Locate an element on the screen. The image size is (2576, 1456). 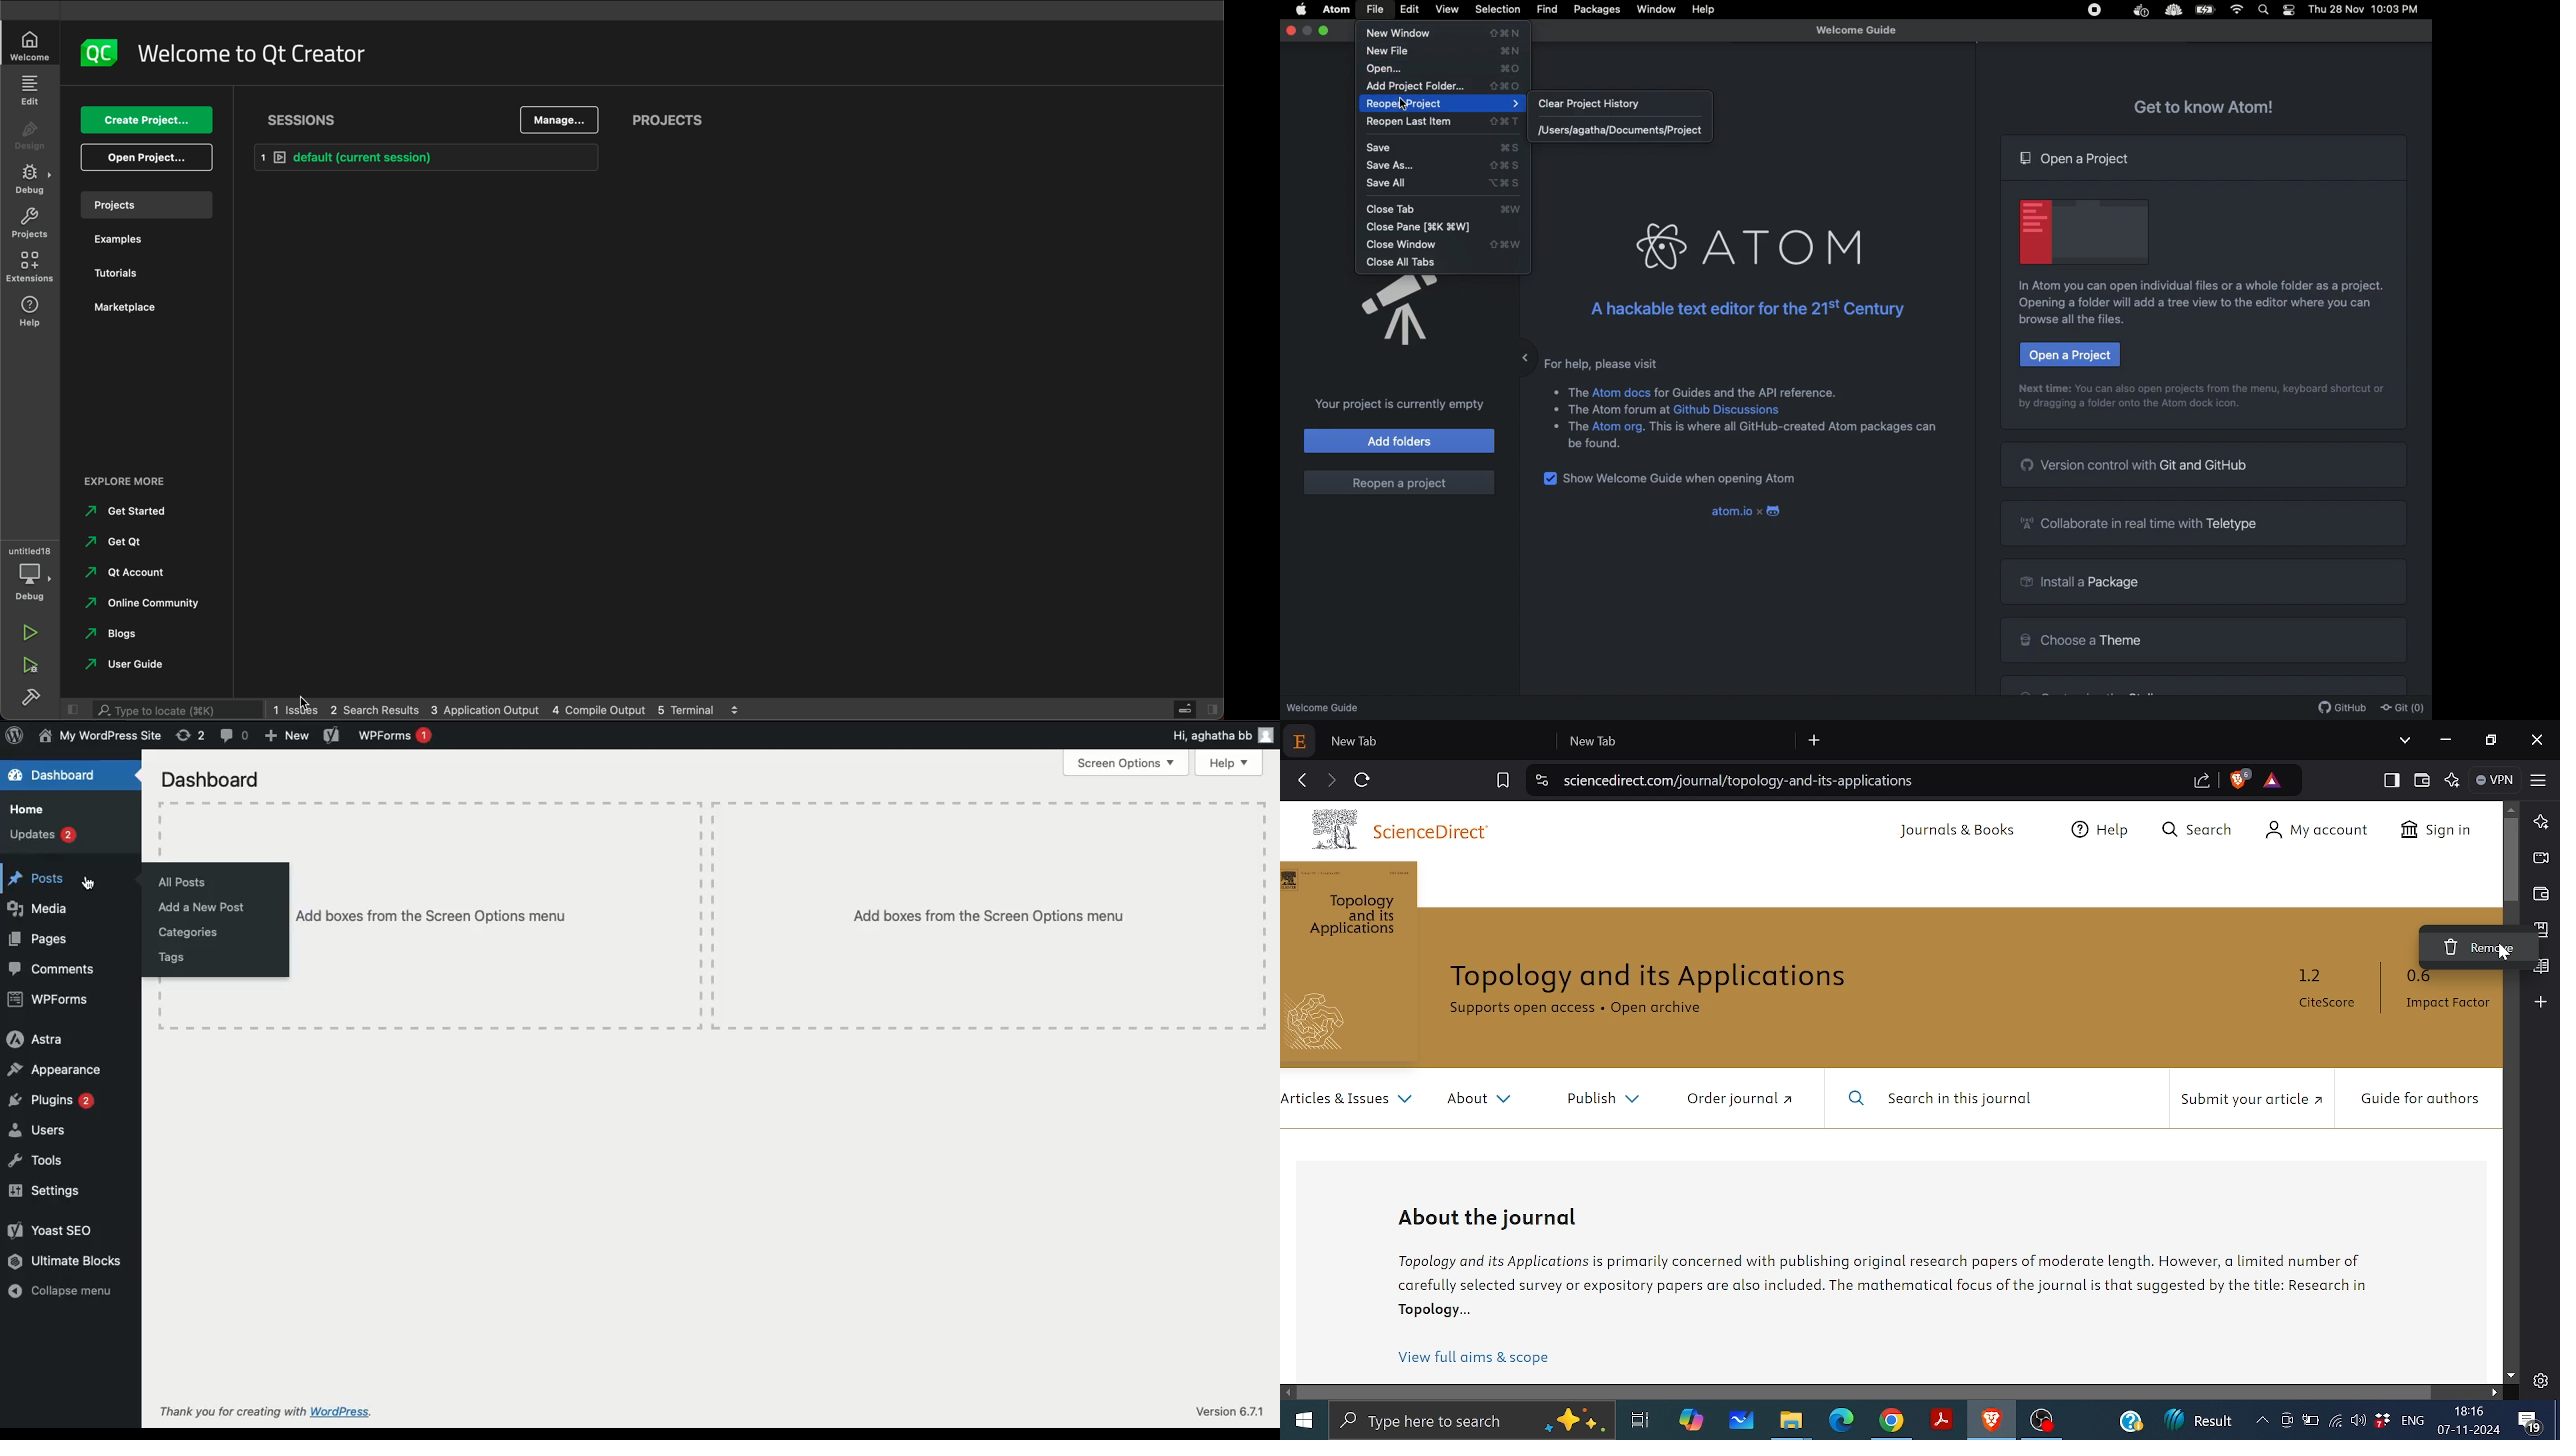
Pages is located at coordinates (45, 942).